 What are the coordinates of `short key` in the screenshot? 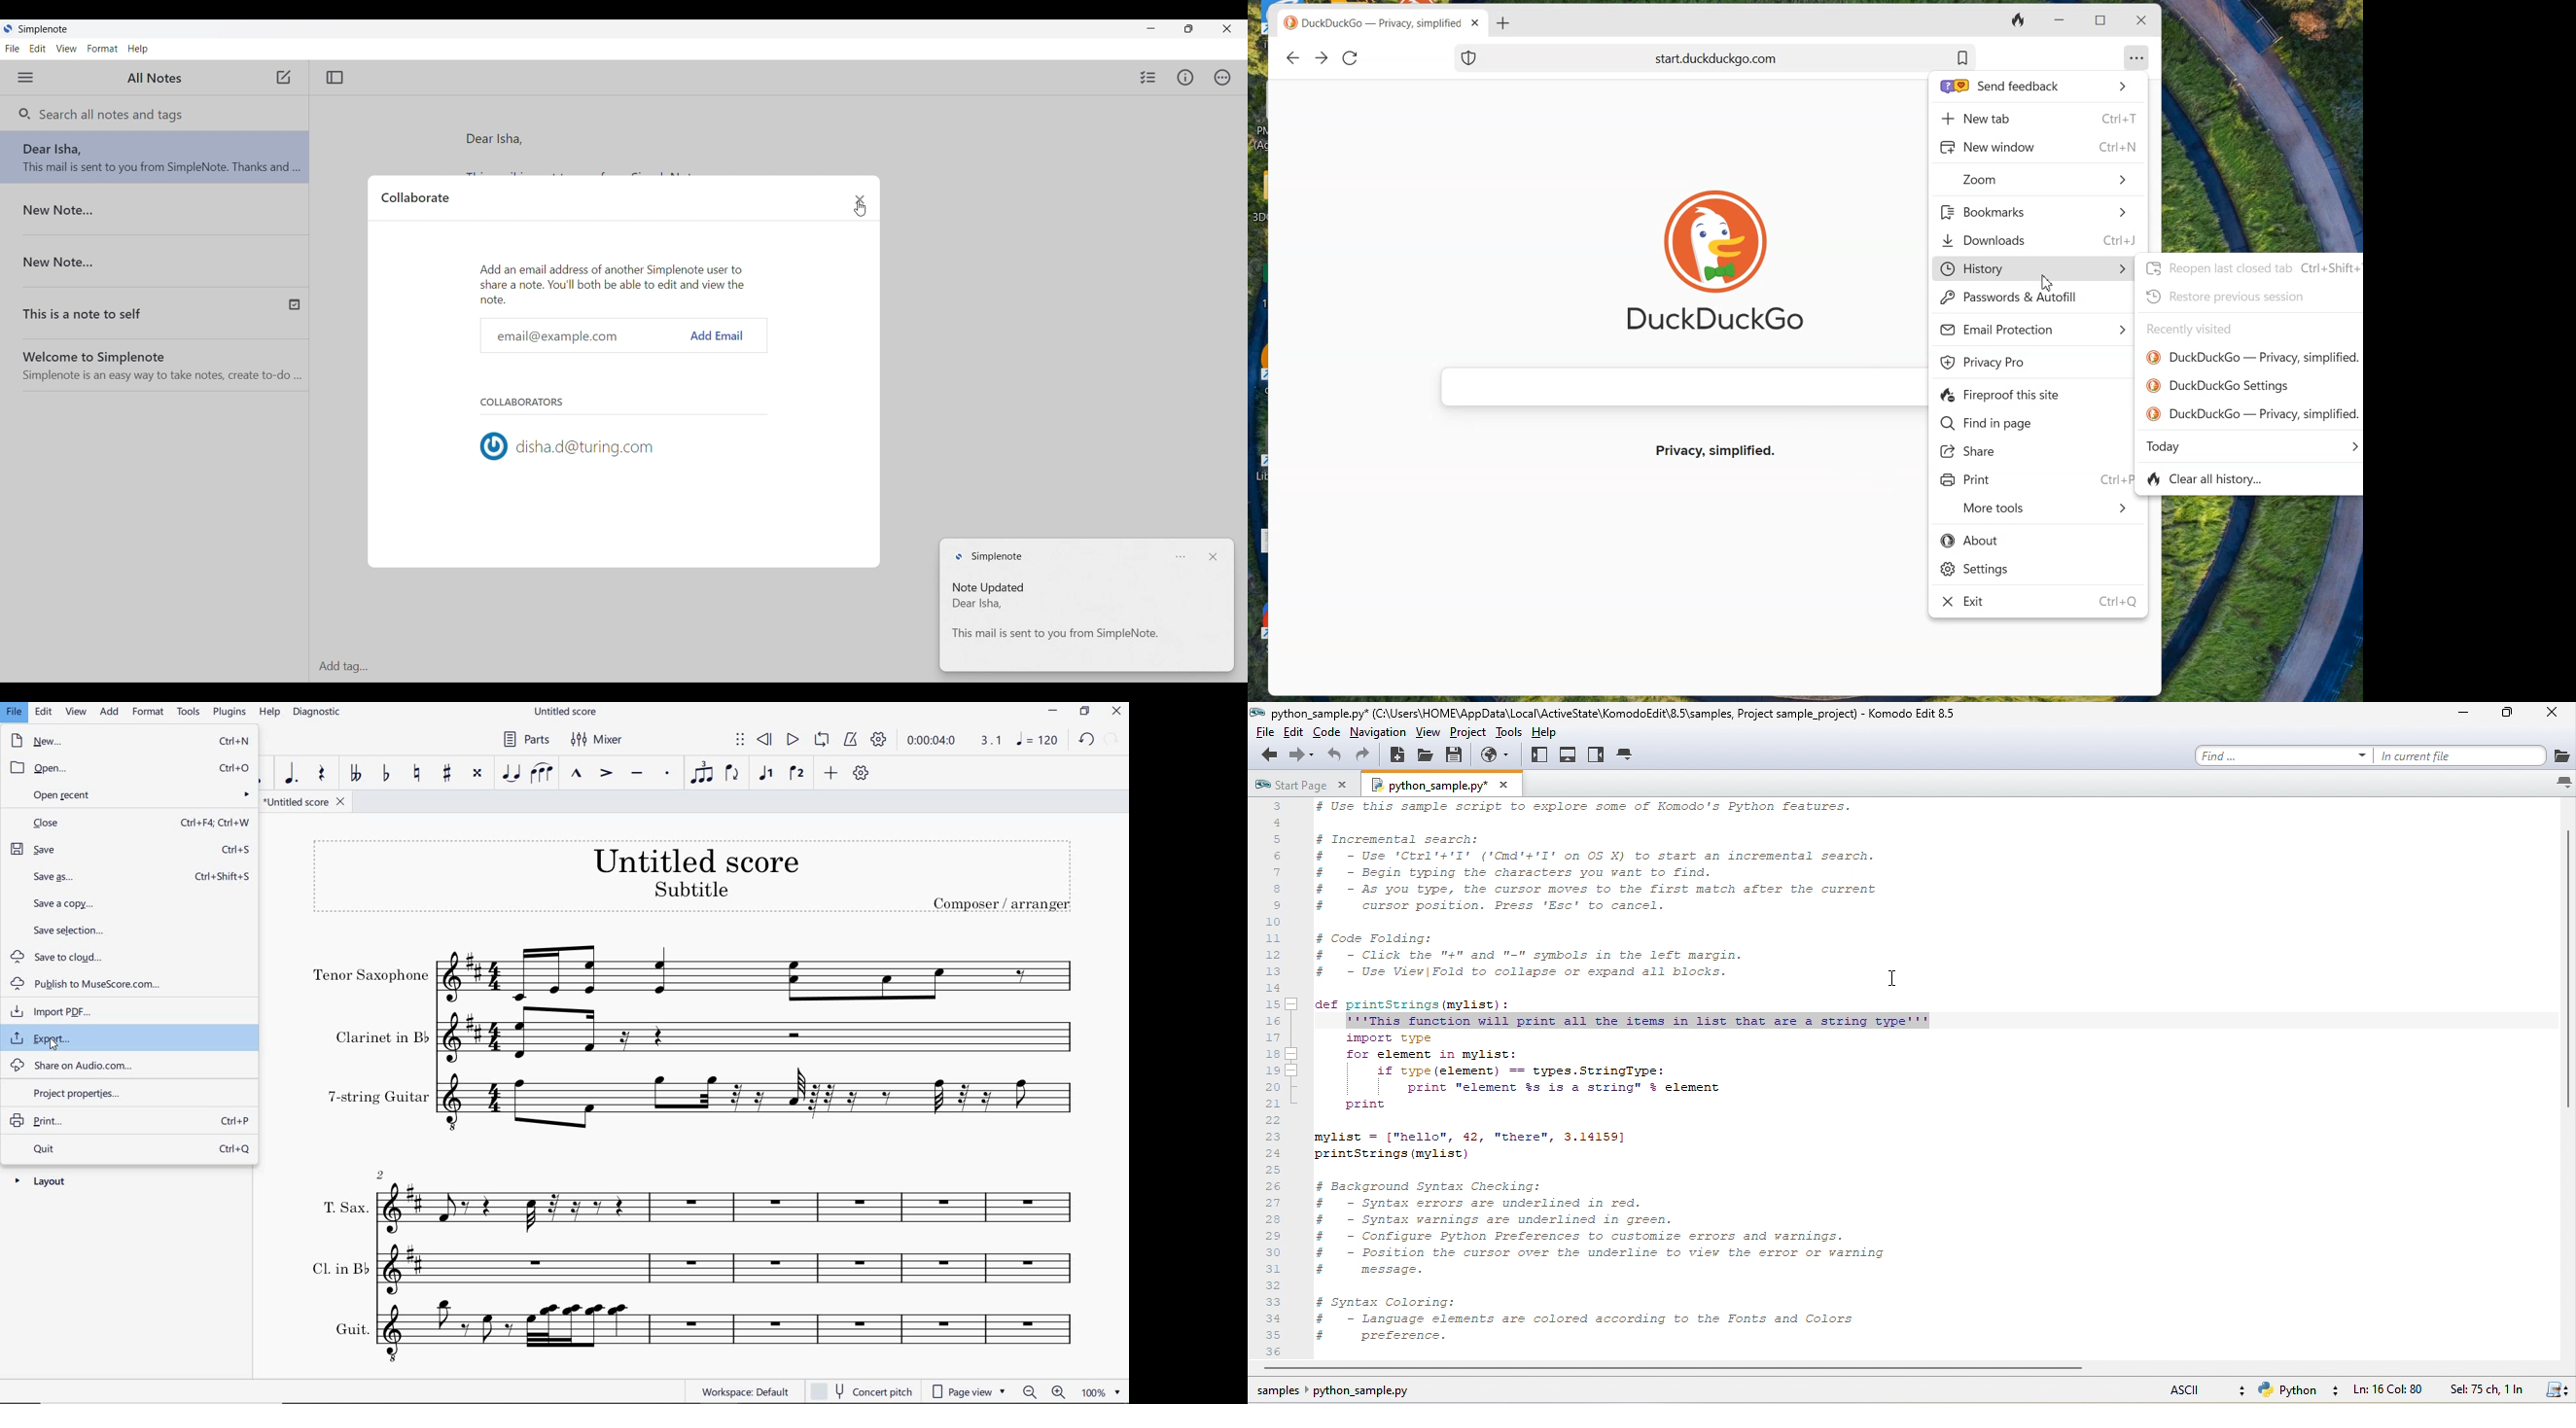 It's located at (2117, 603).